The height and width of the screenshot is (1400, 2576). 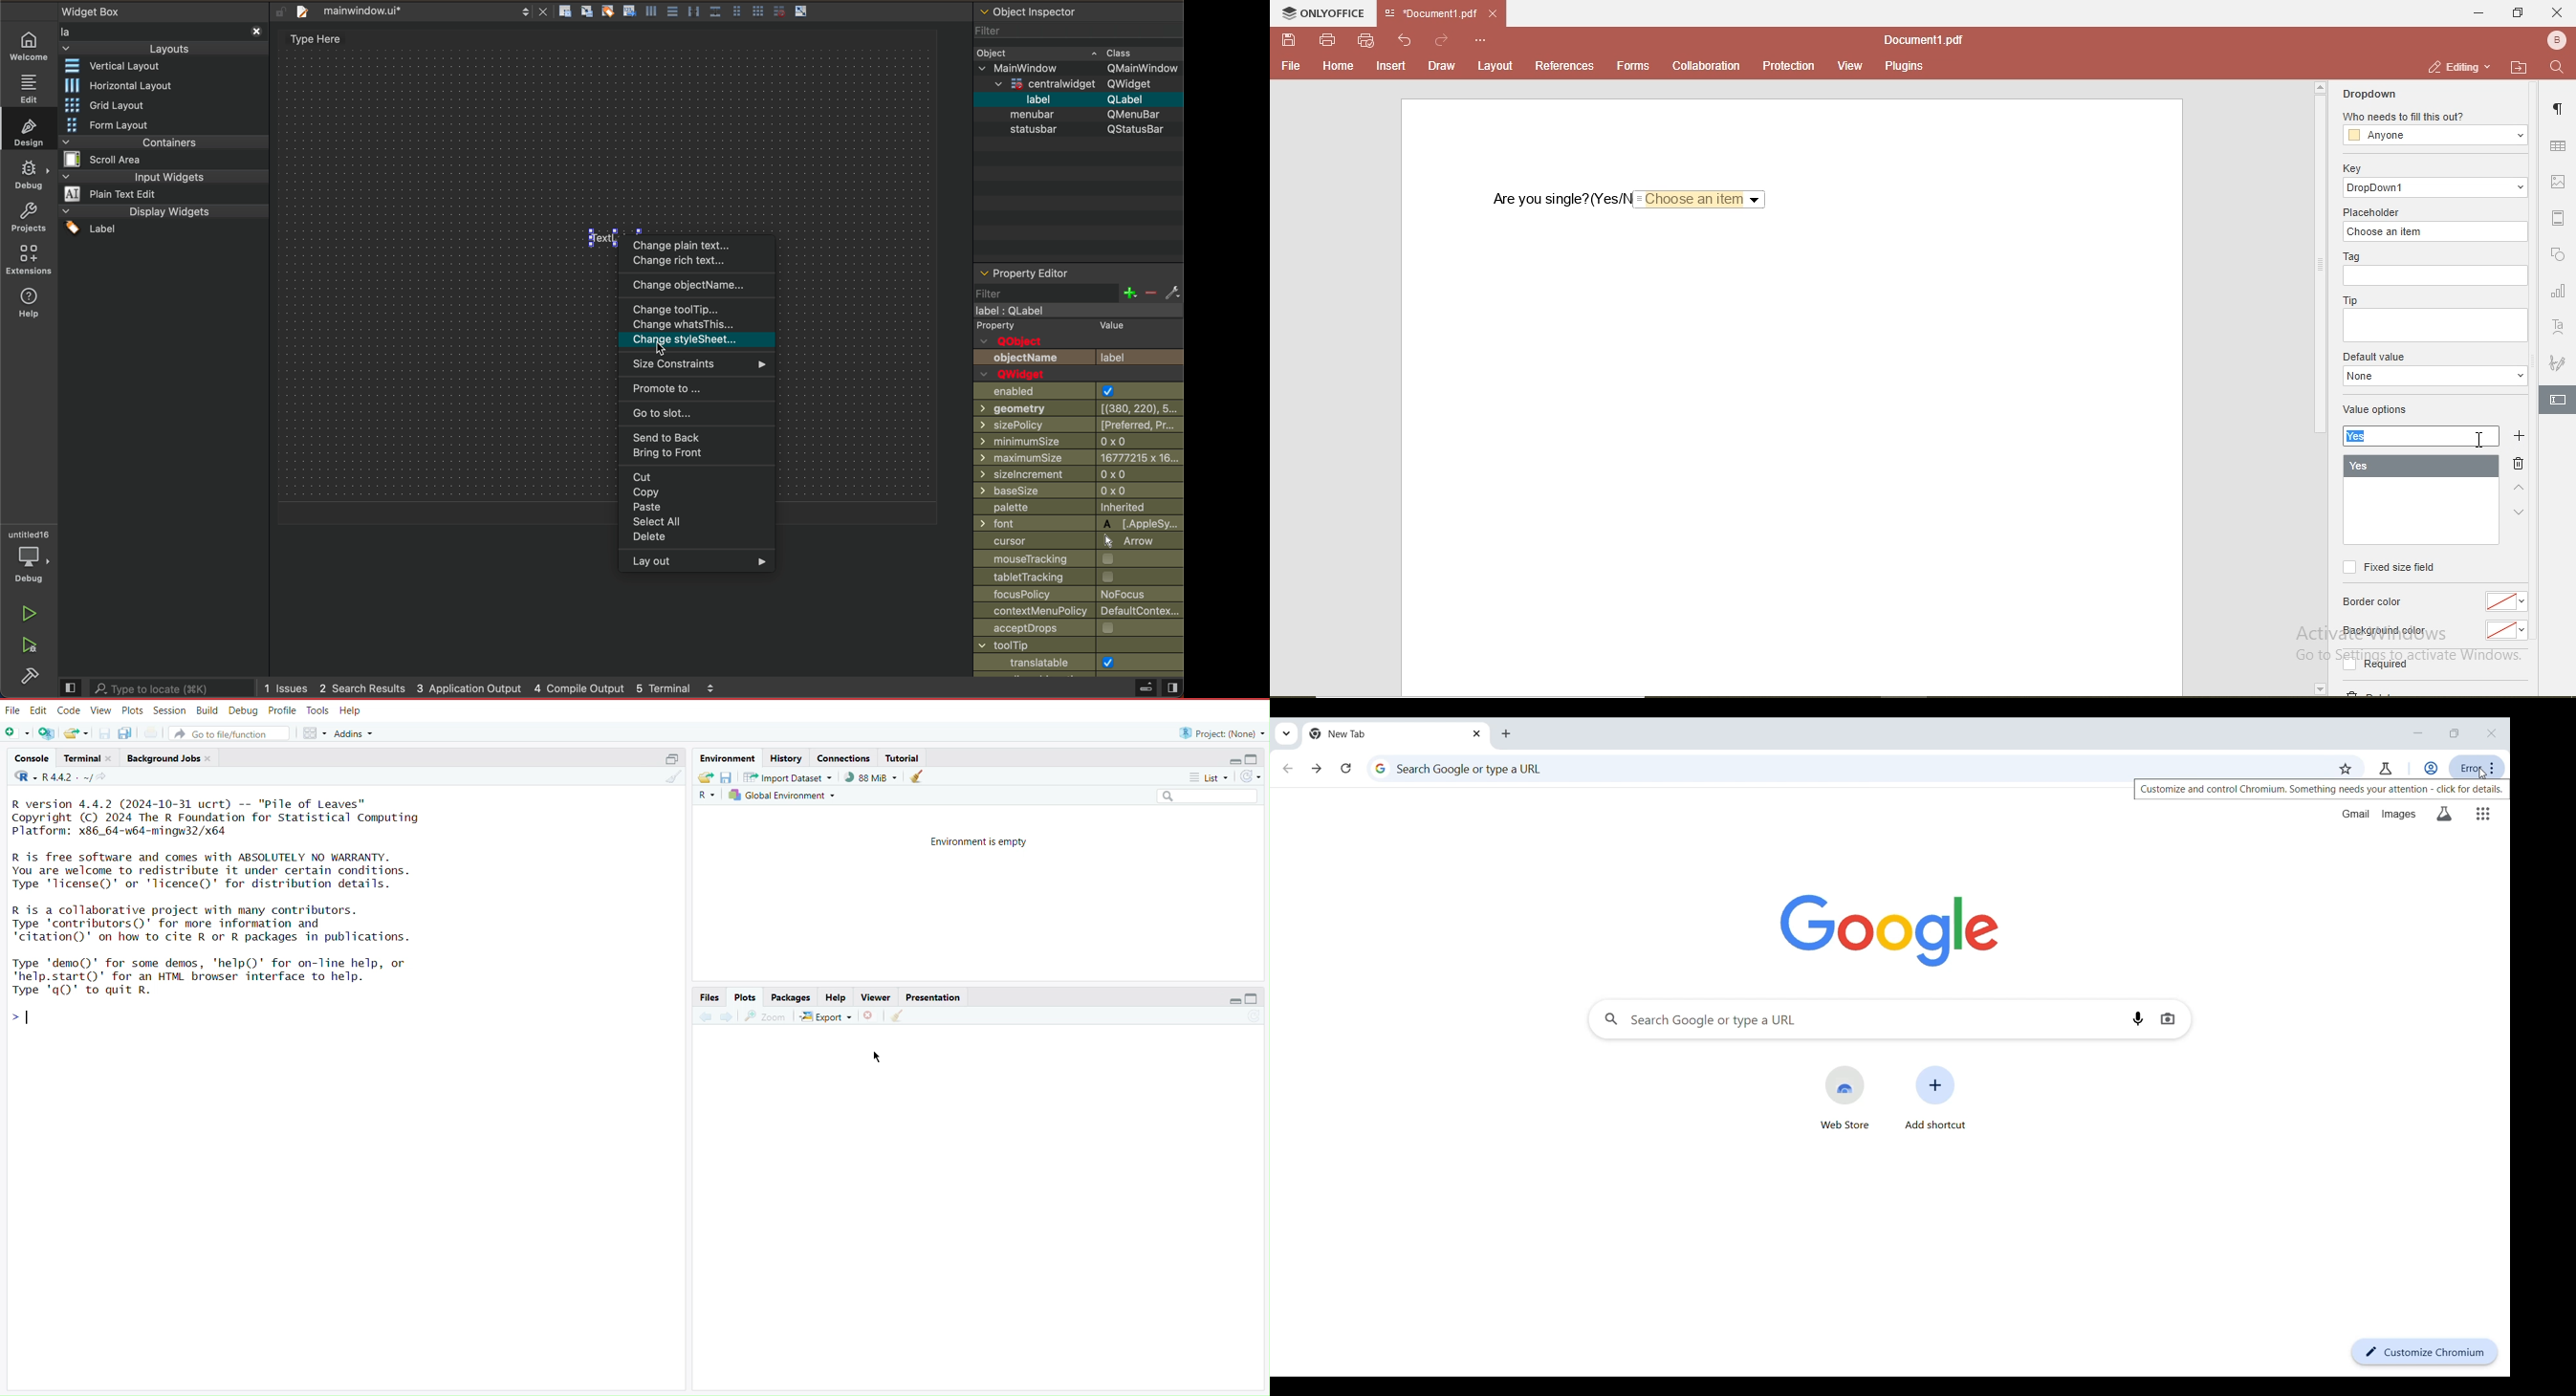 What do you see at coordinates (1078, 491) in the screenshot?
I see `` at bounding box center [1078, 491].